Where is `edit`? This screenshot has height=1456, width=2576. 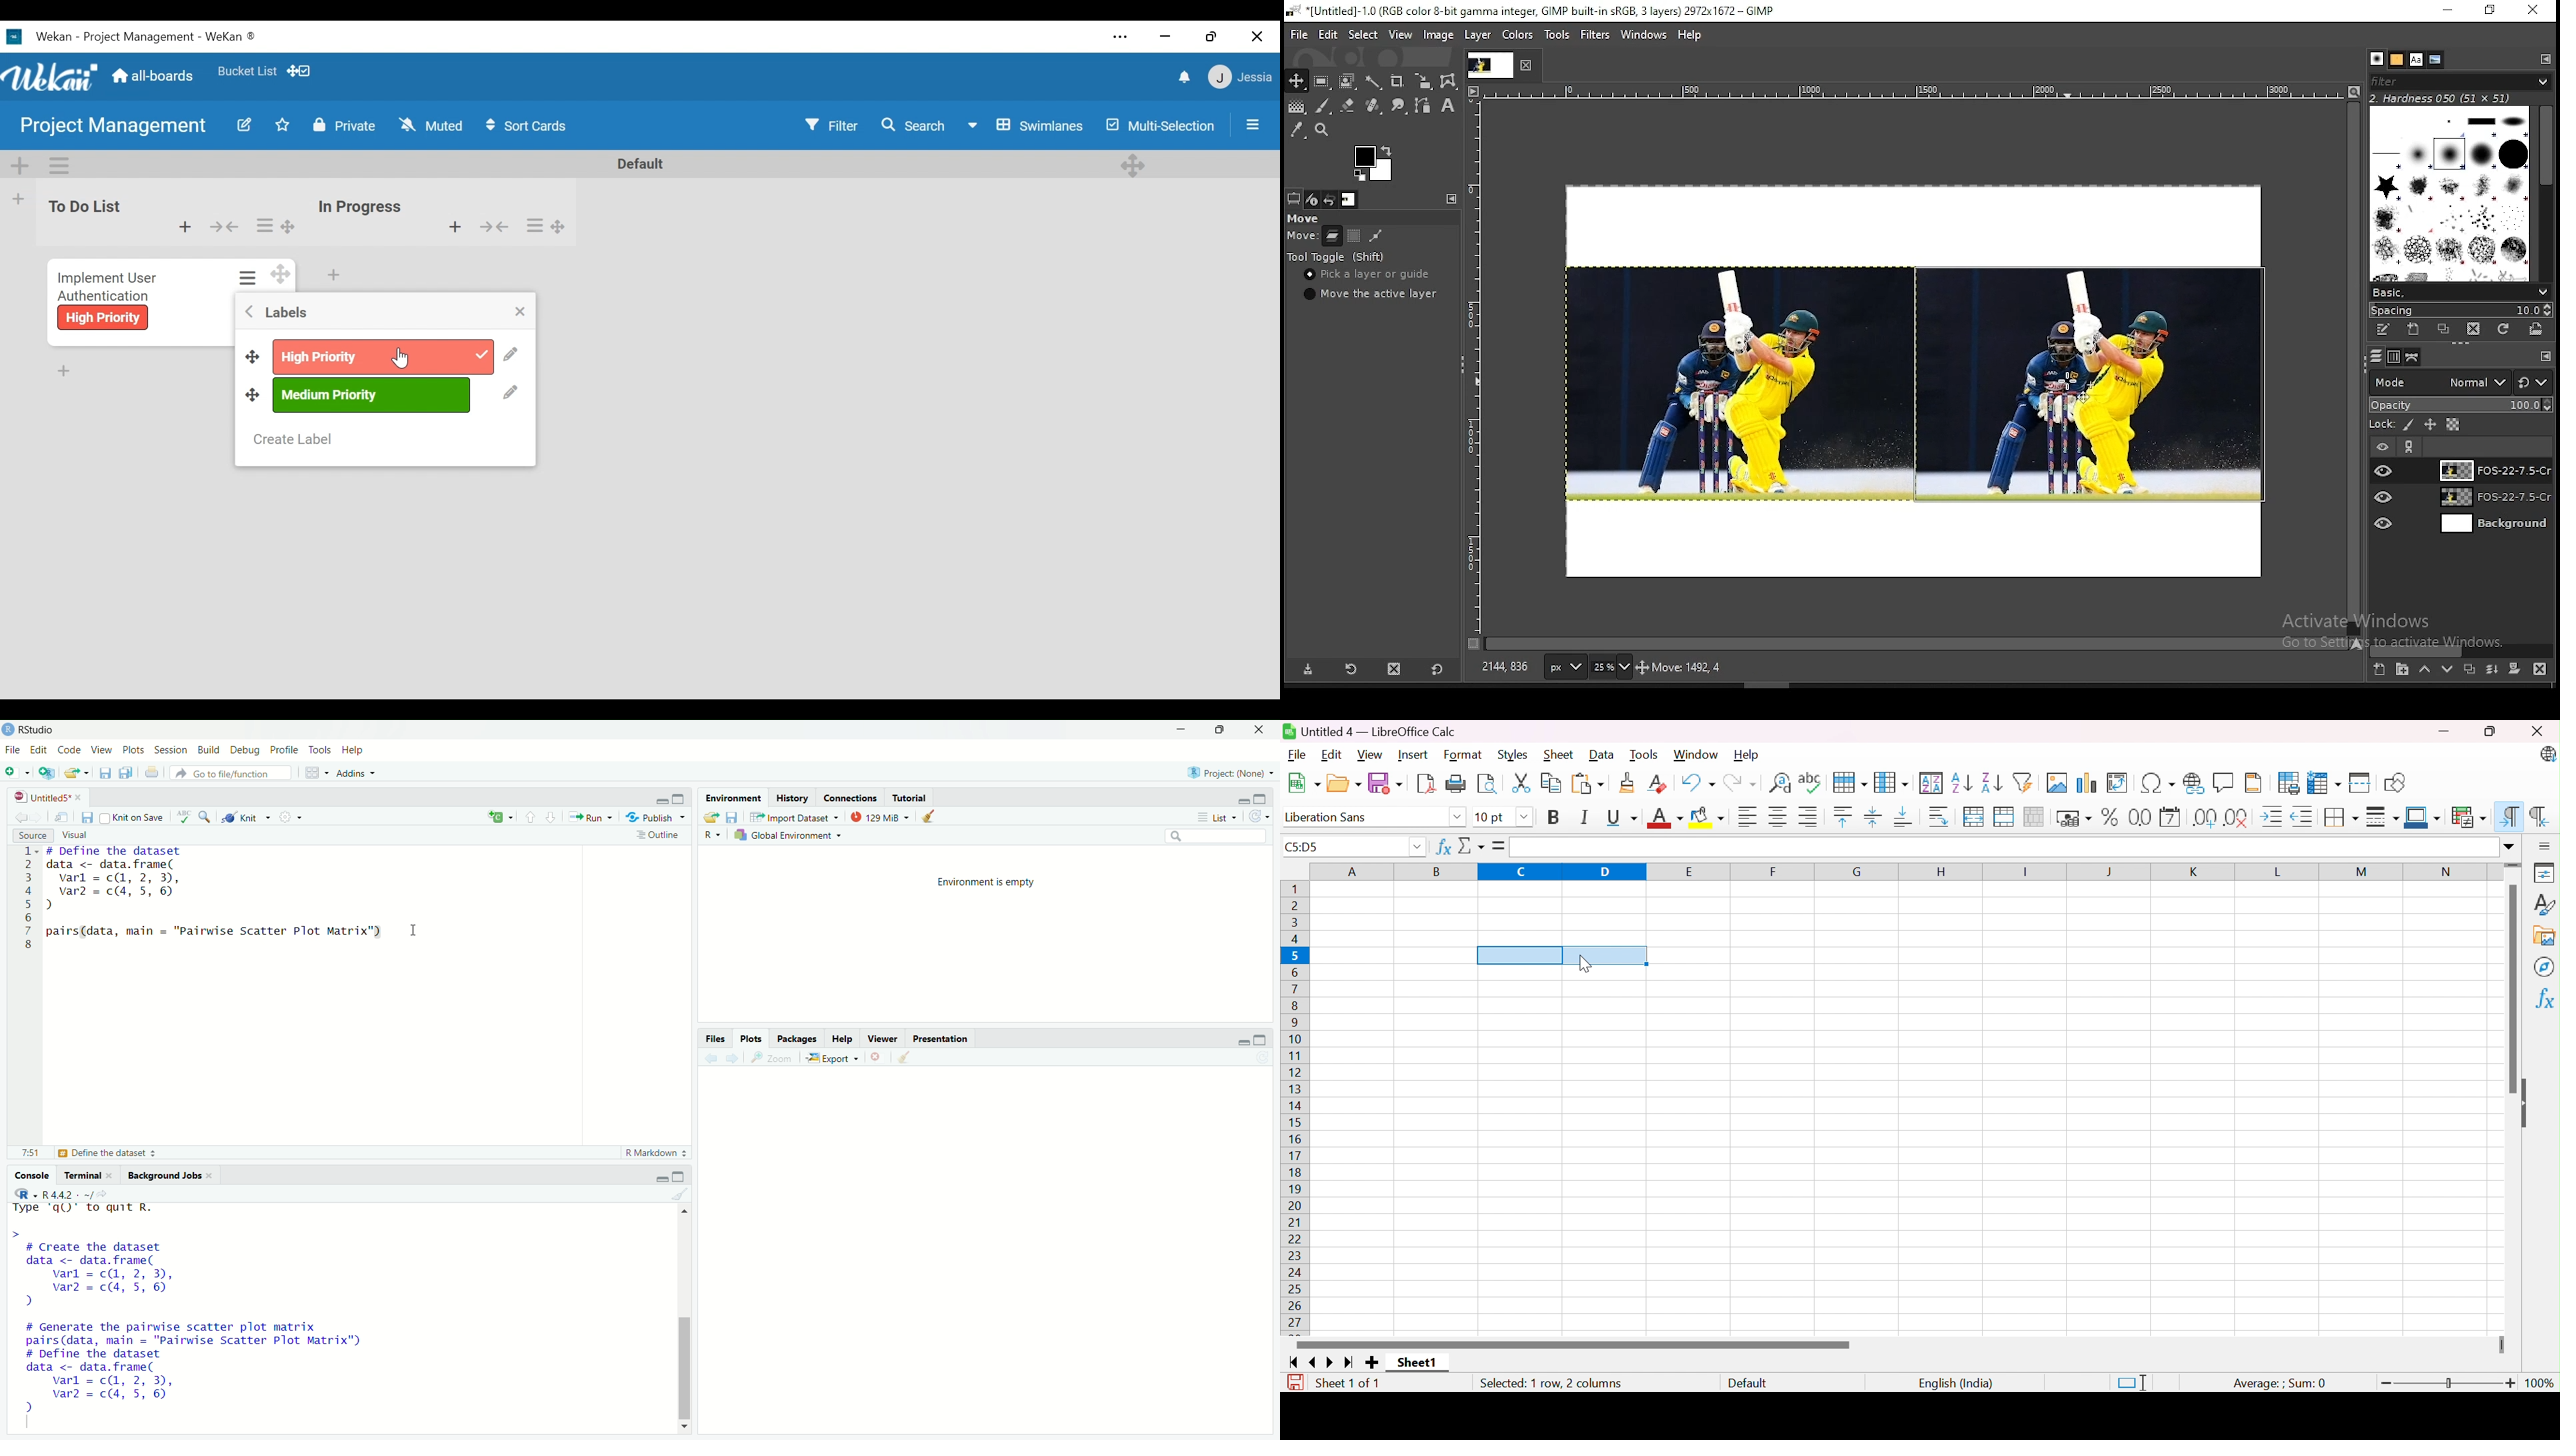
edit is located at coordinates (511, 358).